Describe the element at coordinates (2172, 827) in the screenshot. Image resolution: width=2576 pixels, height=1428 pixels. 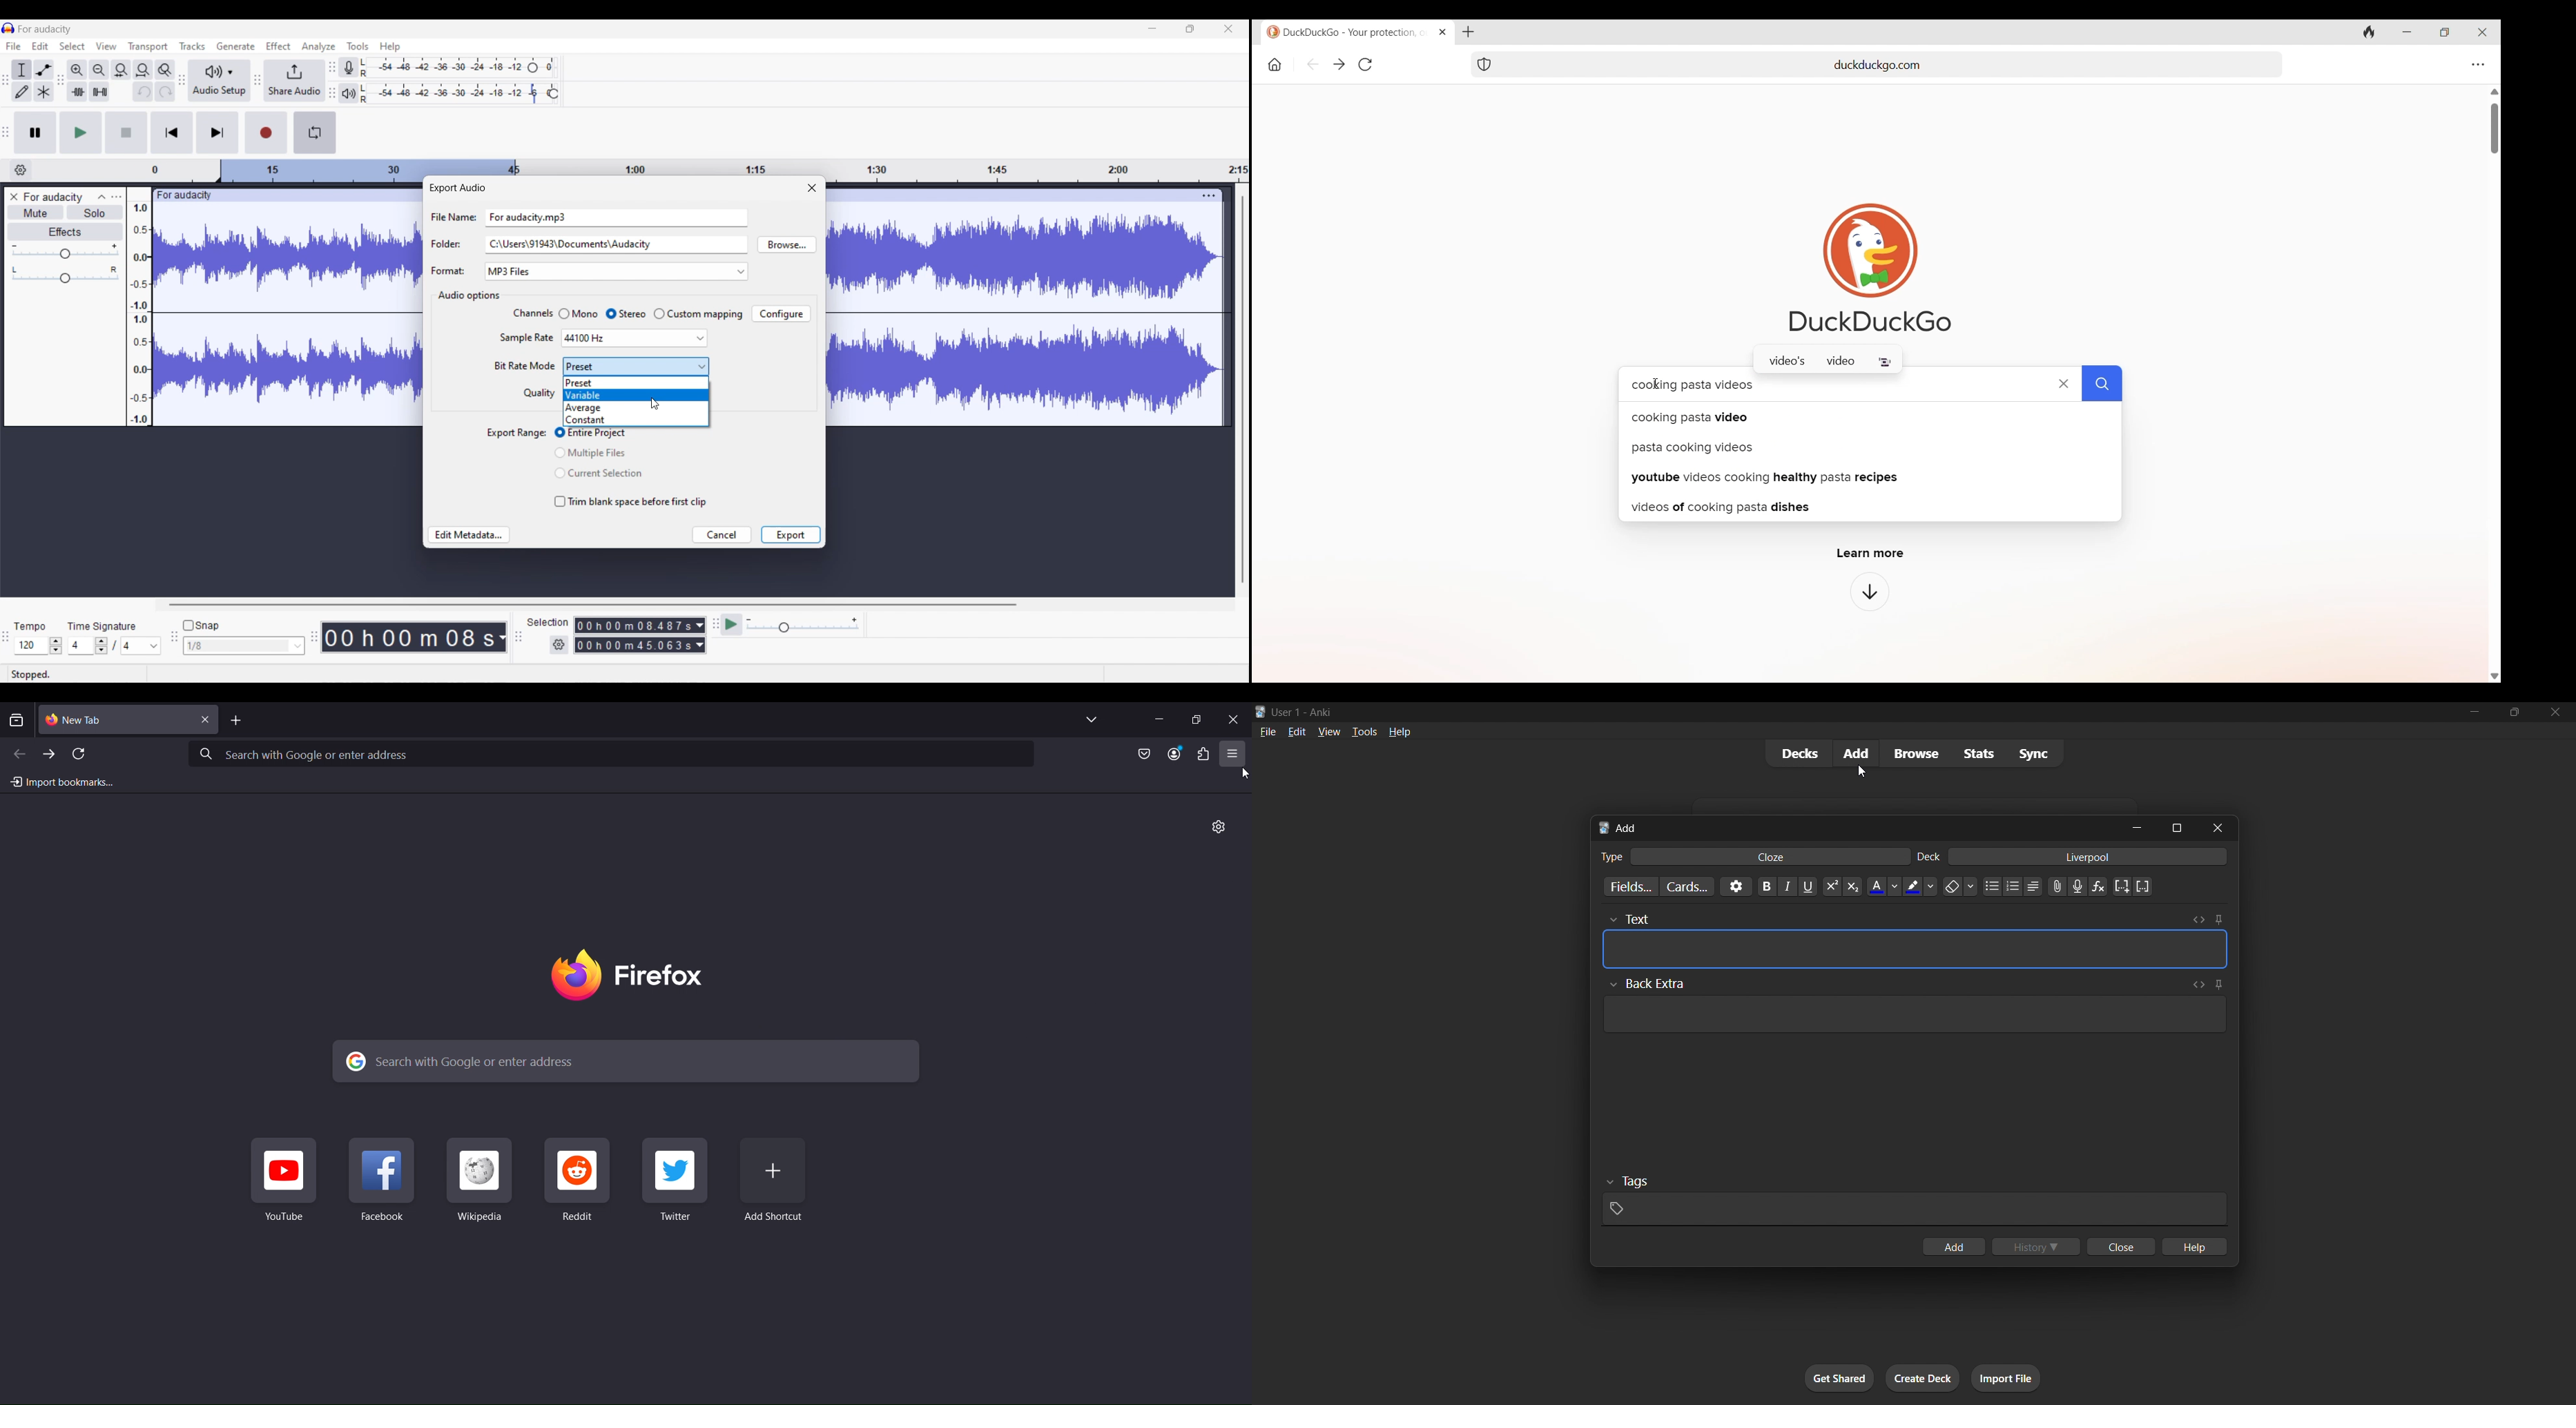
I see `maximize` at that location.